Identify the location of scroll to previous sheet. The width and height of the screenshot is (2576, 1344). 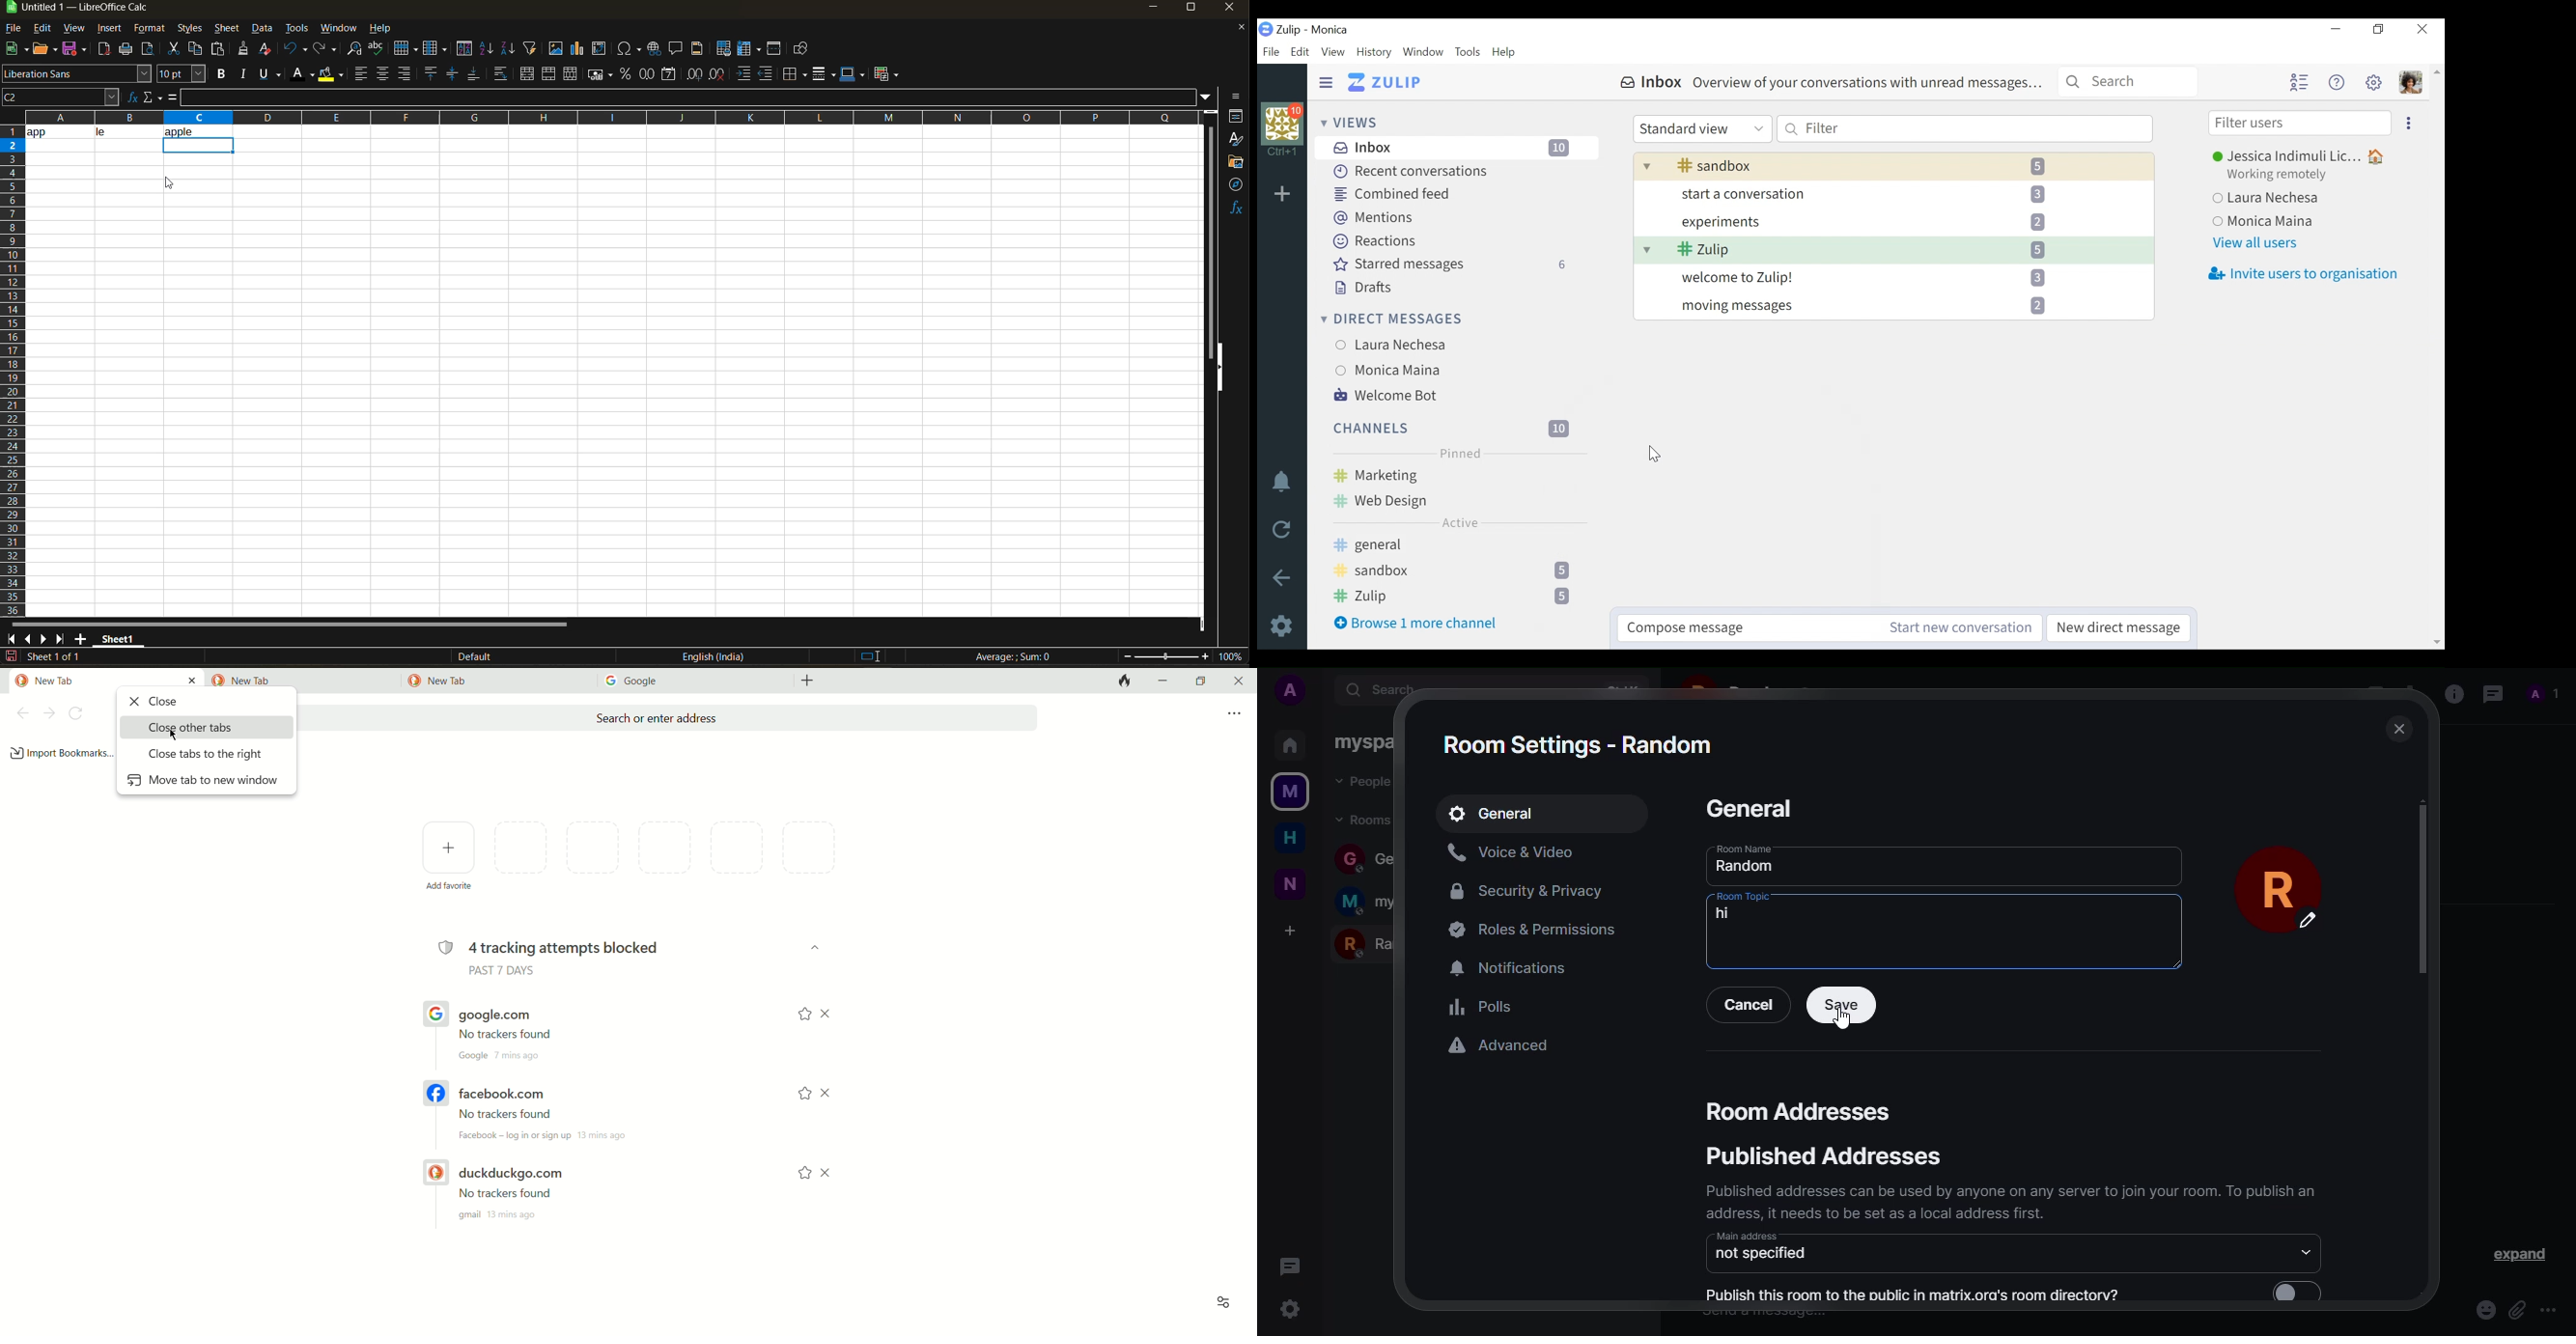
(28, 638).